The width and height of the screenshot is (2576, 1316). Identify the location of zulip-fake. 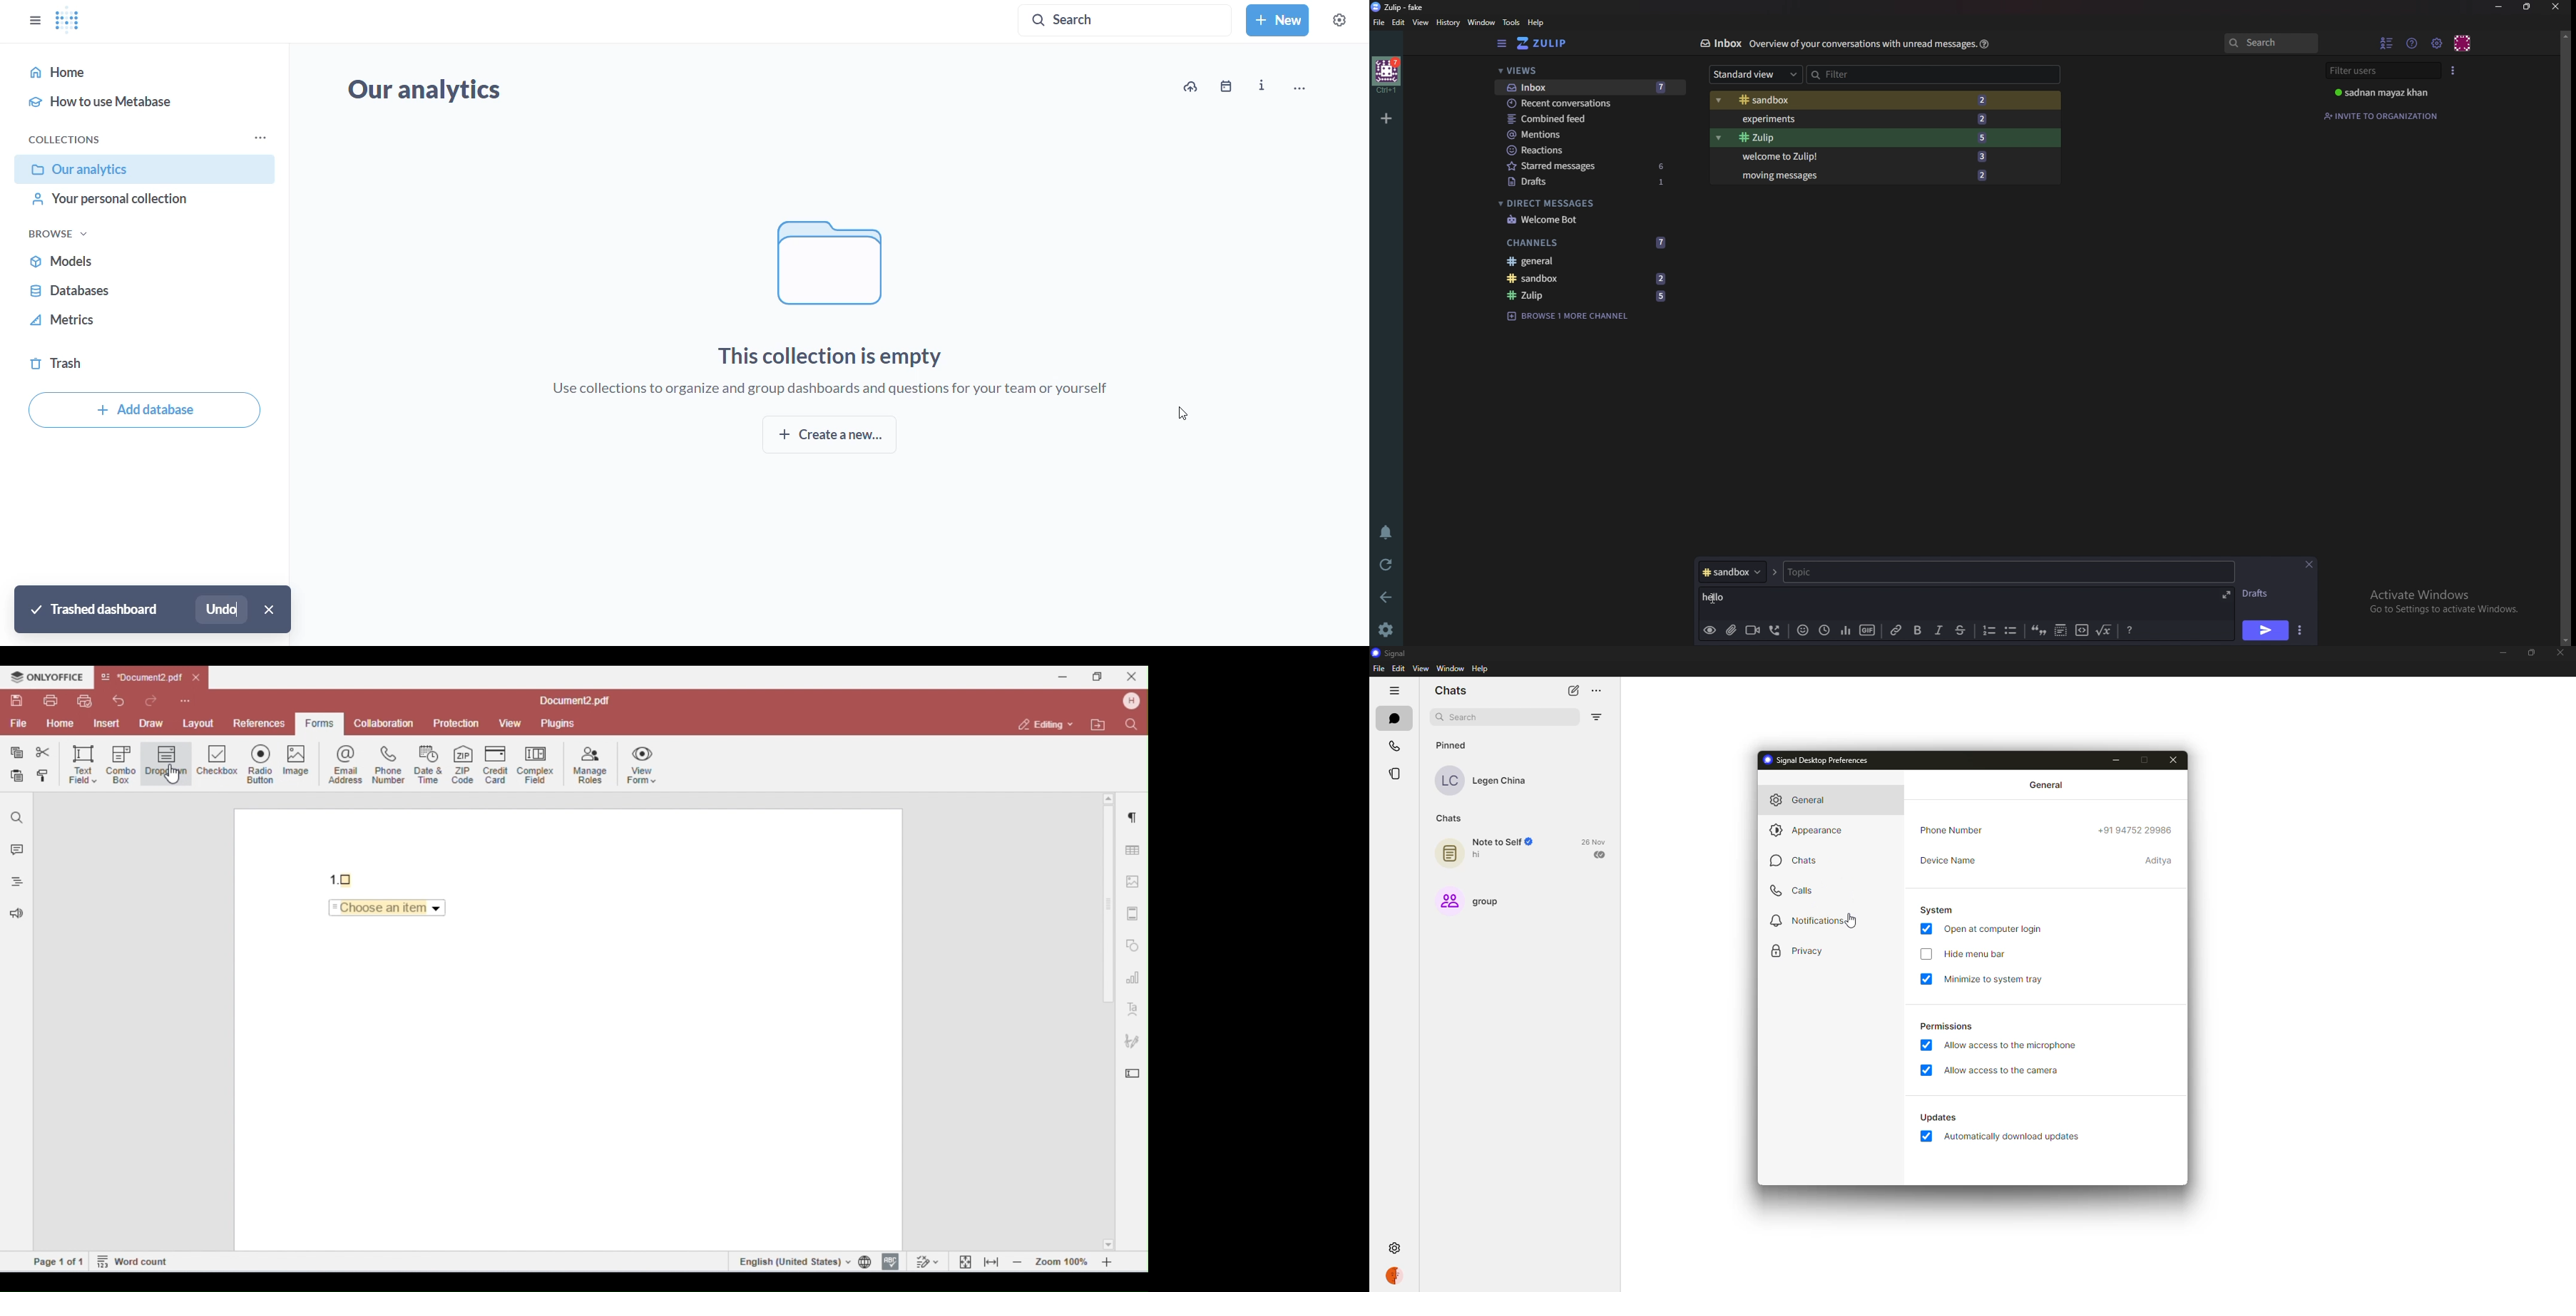
(1399, 8).